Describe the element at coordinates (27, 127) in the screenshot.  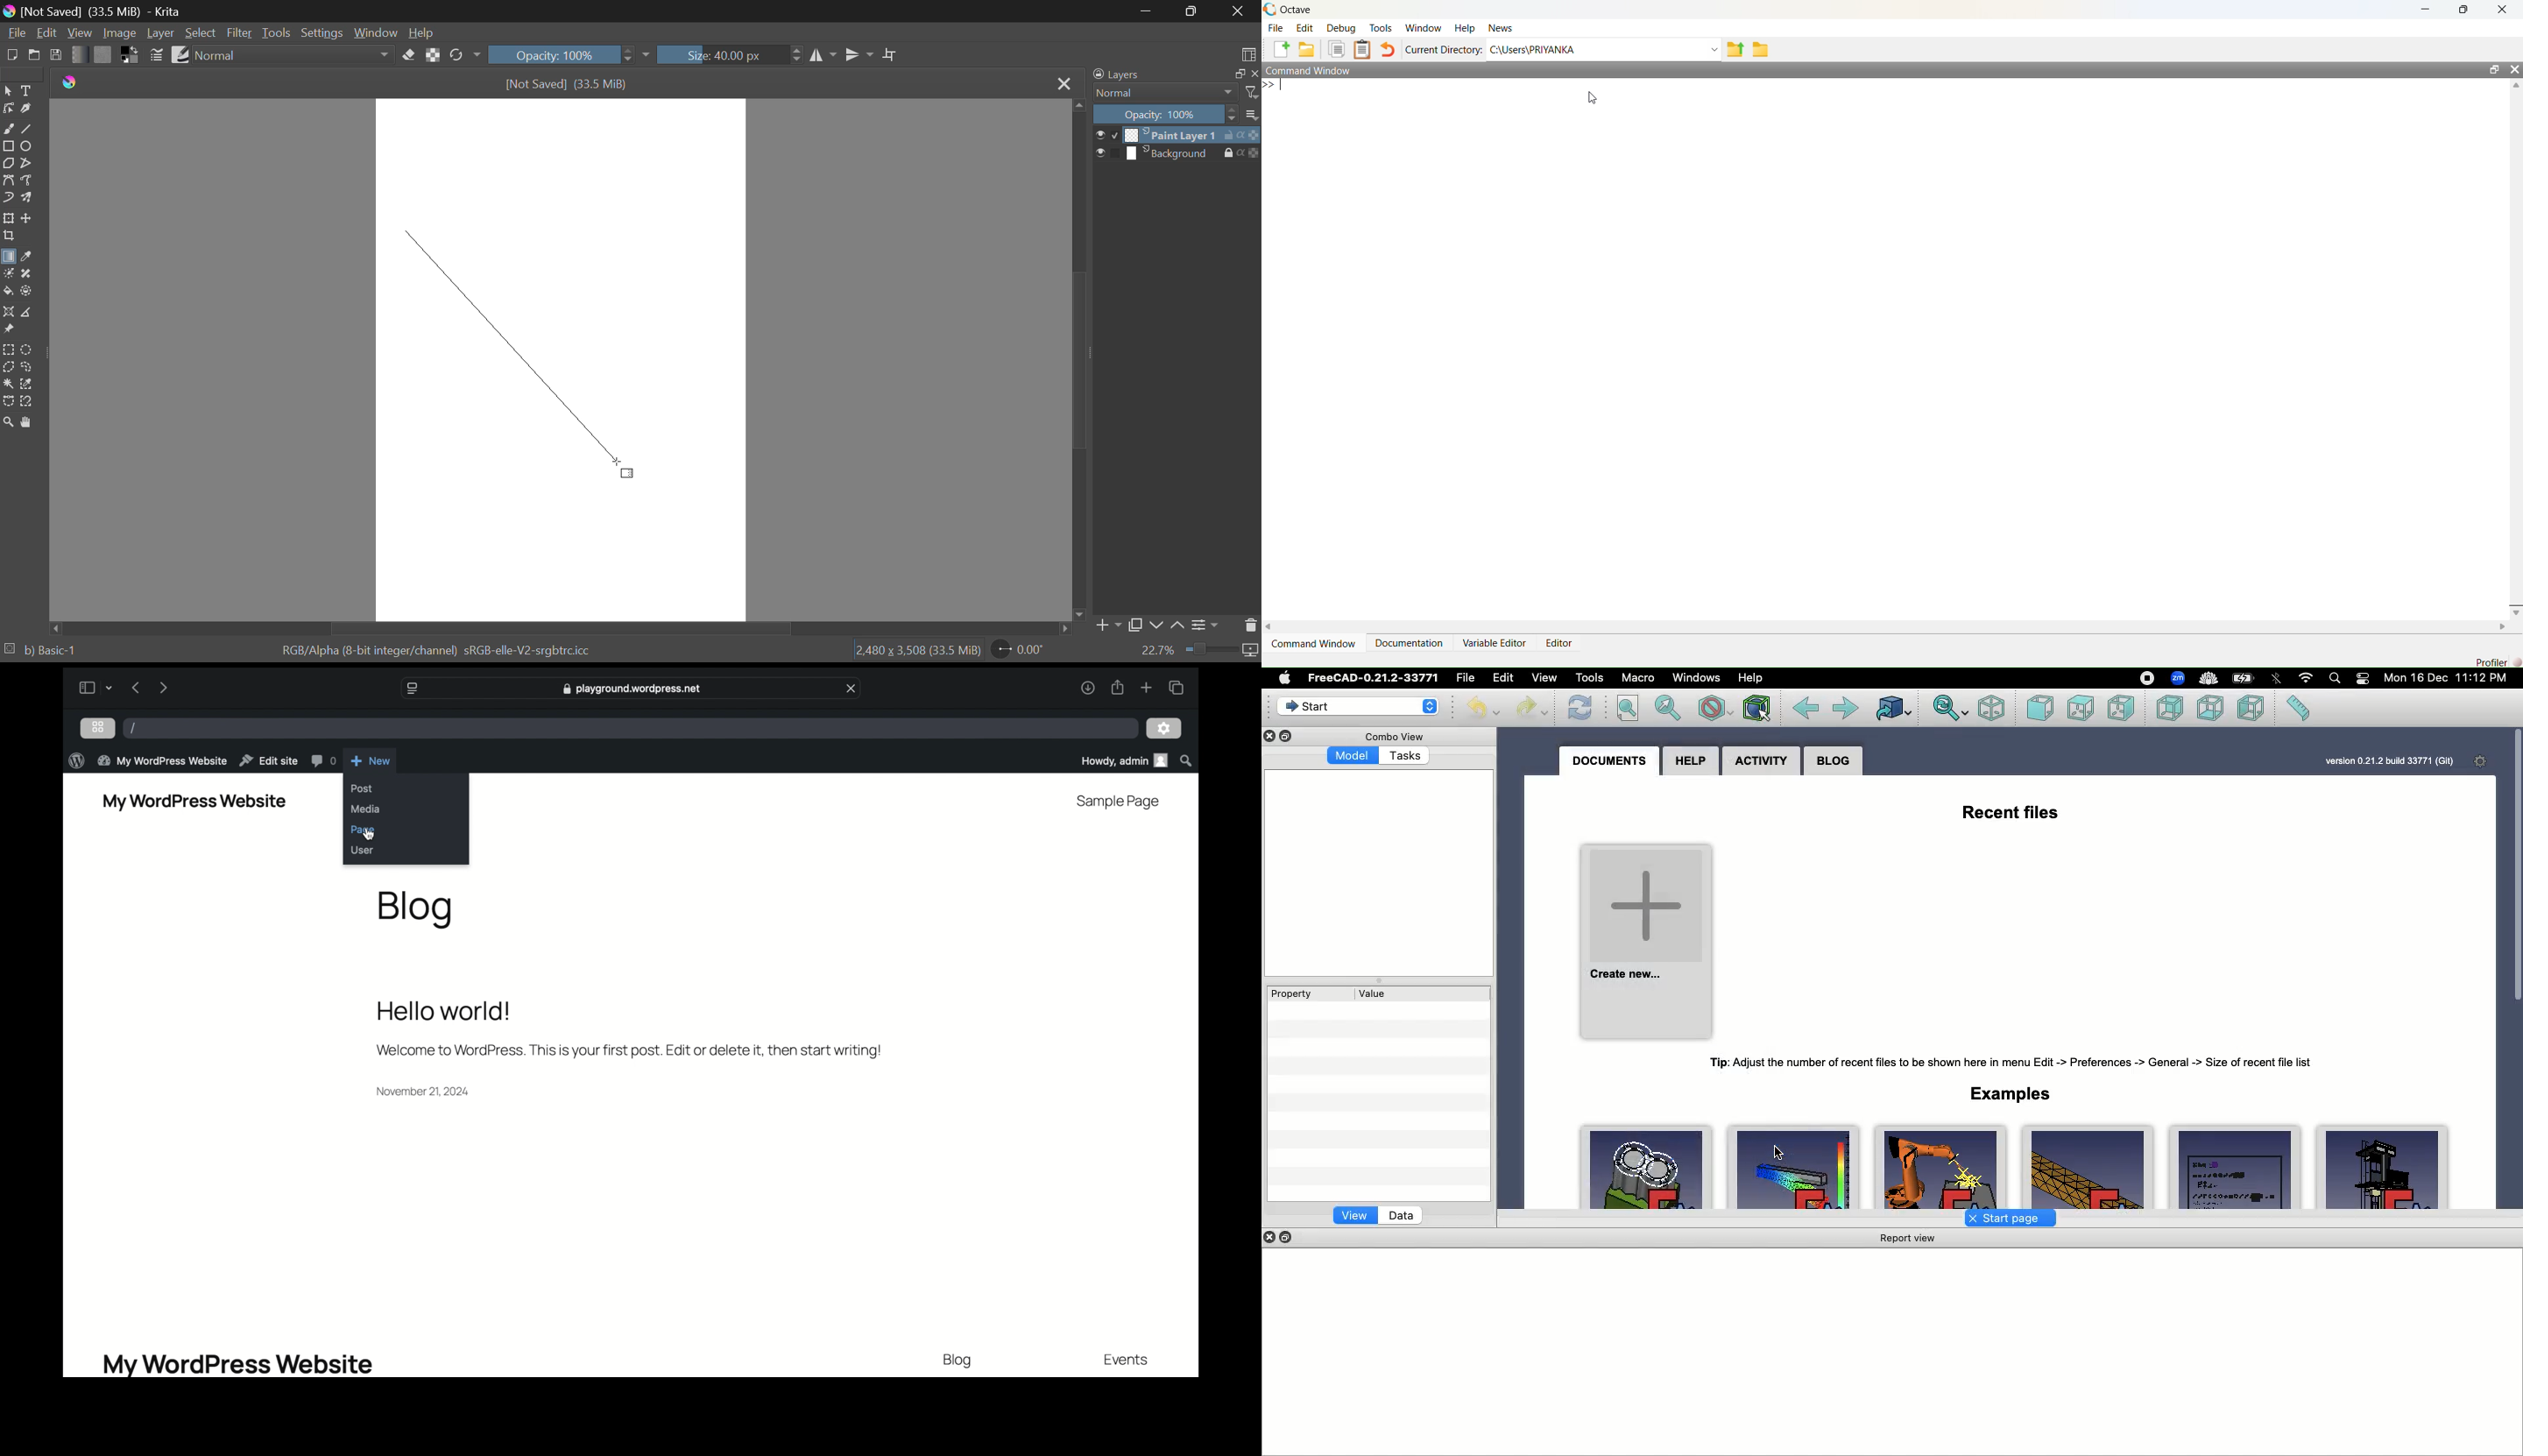
I see `Line` at that location.